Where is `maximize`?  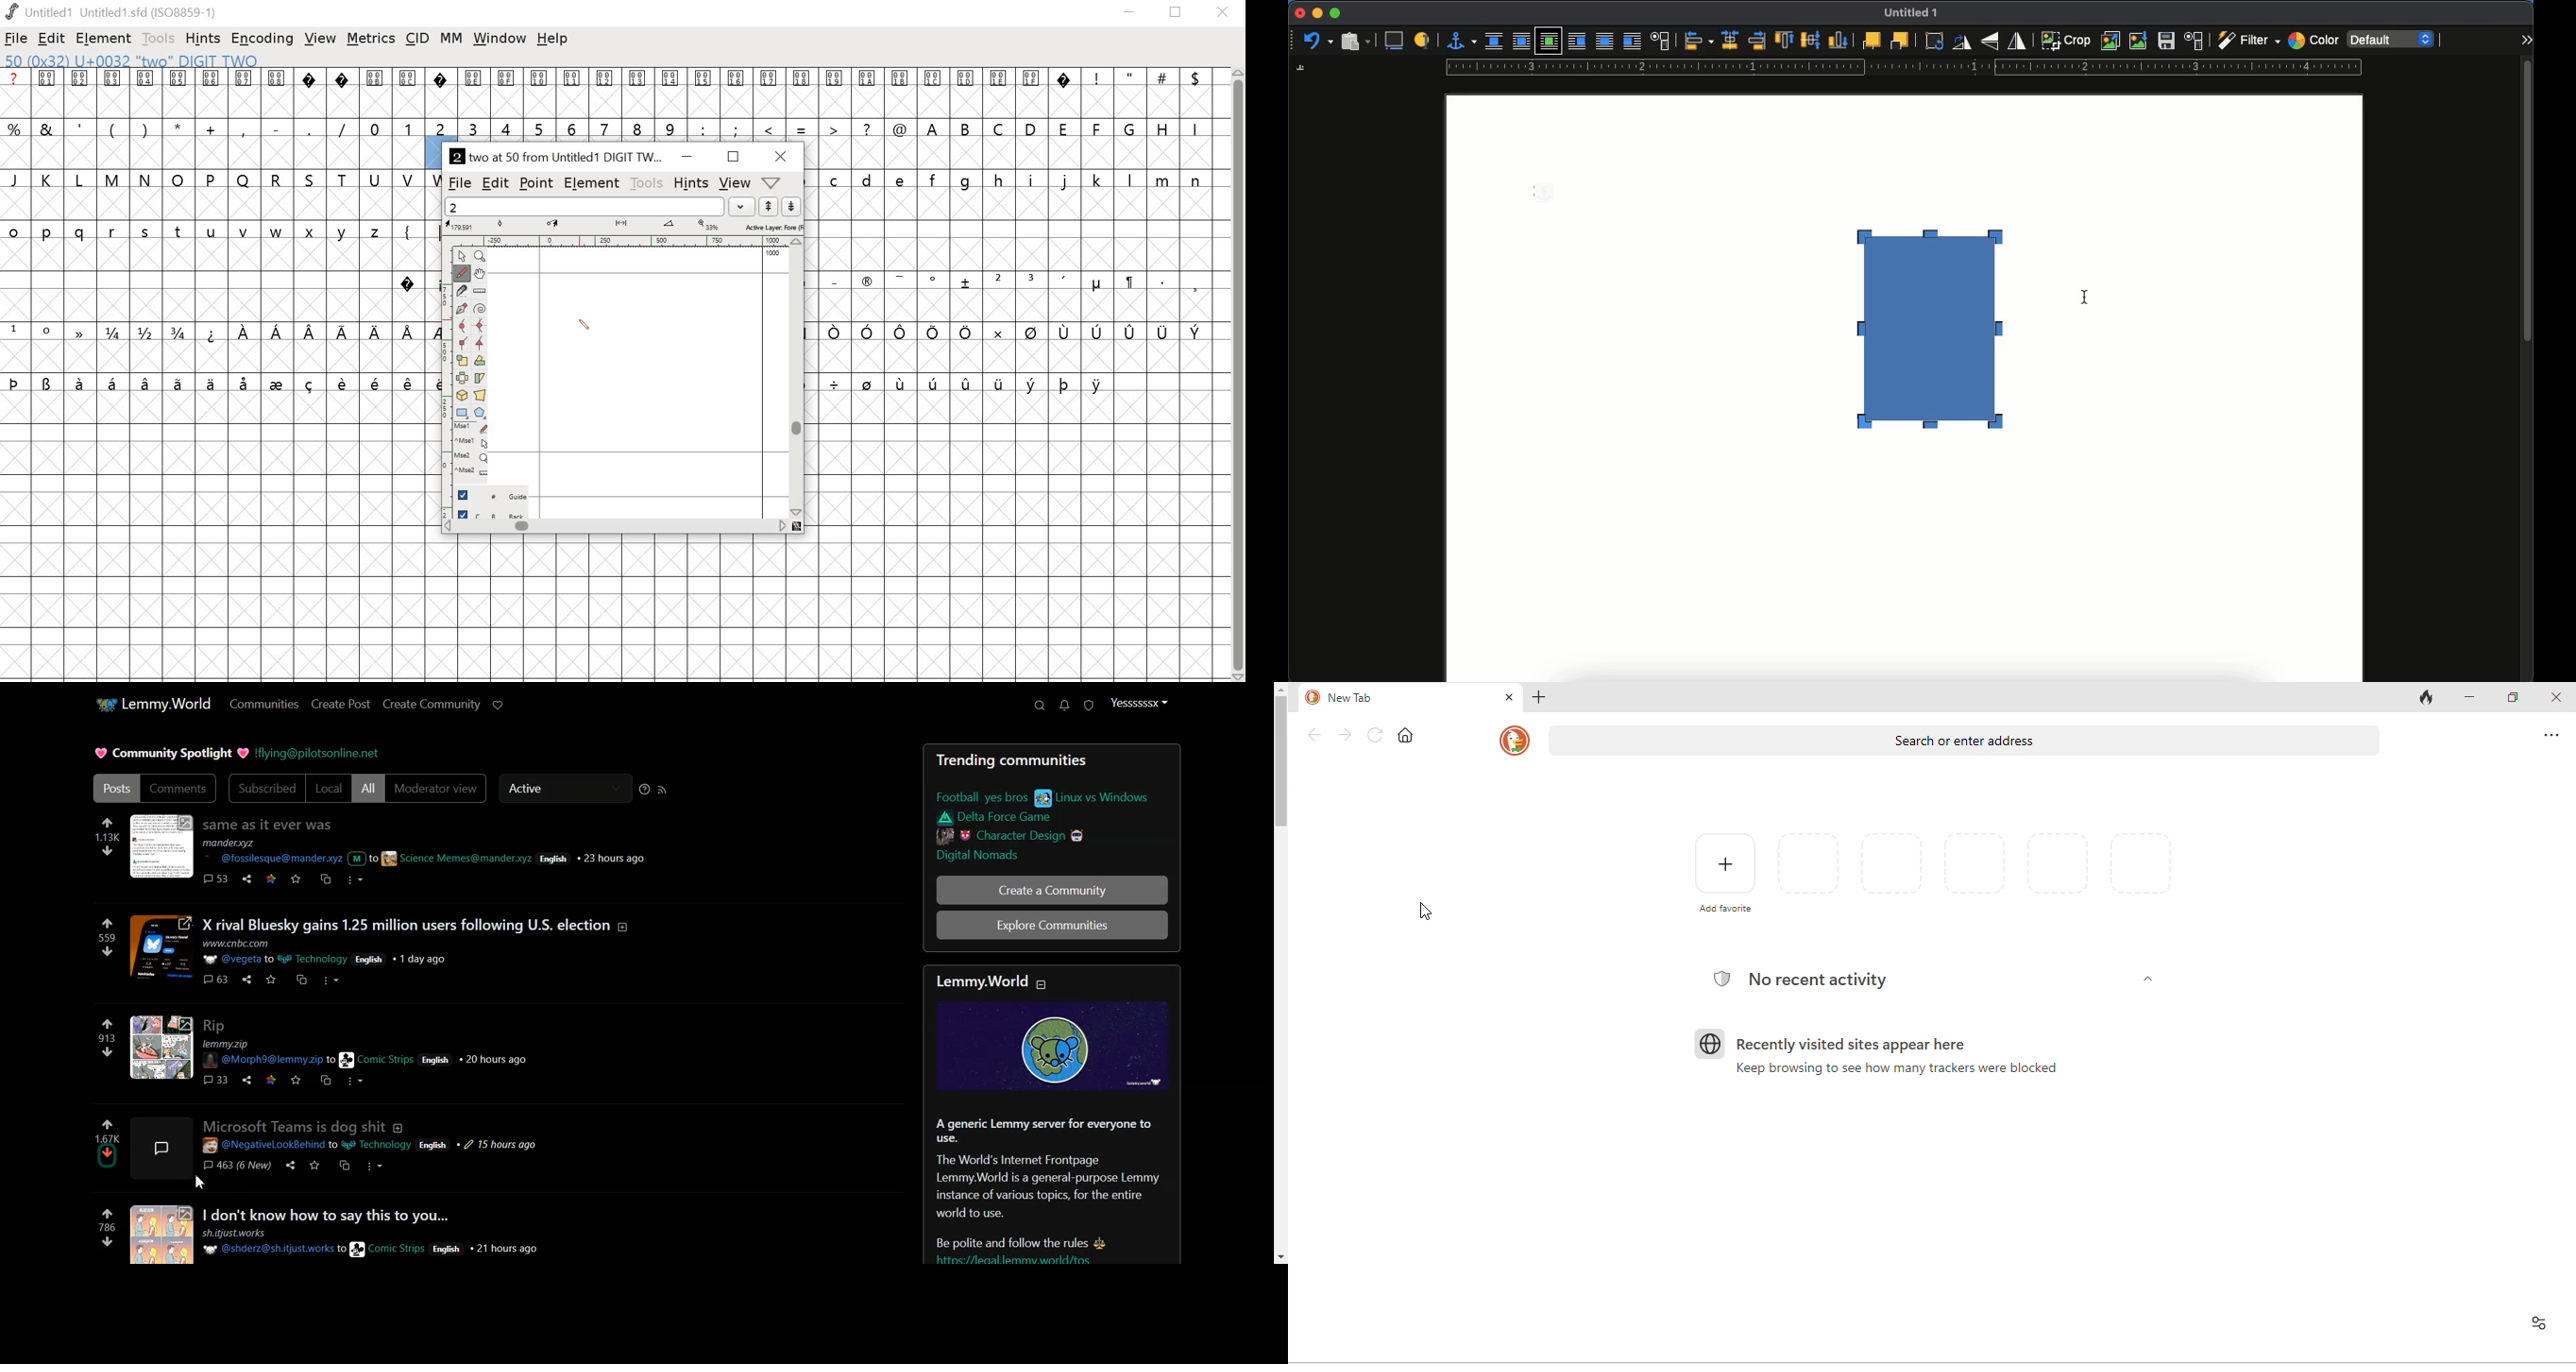
maximize is located at coordinates (1335, 14).